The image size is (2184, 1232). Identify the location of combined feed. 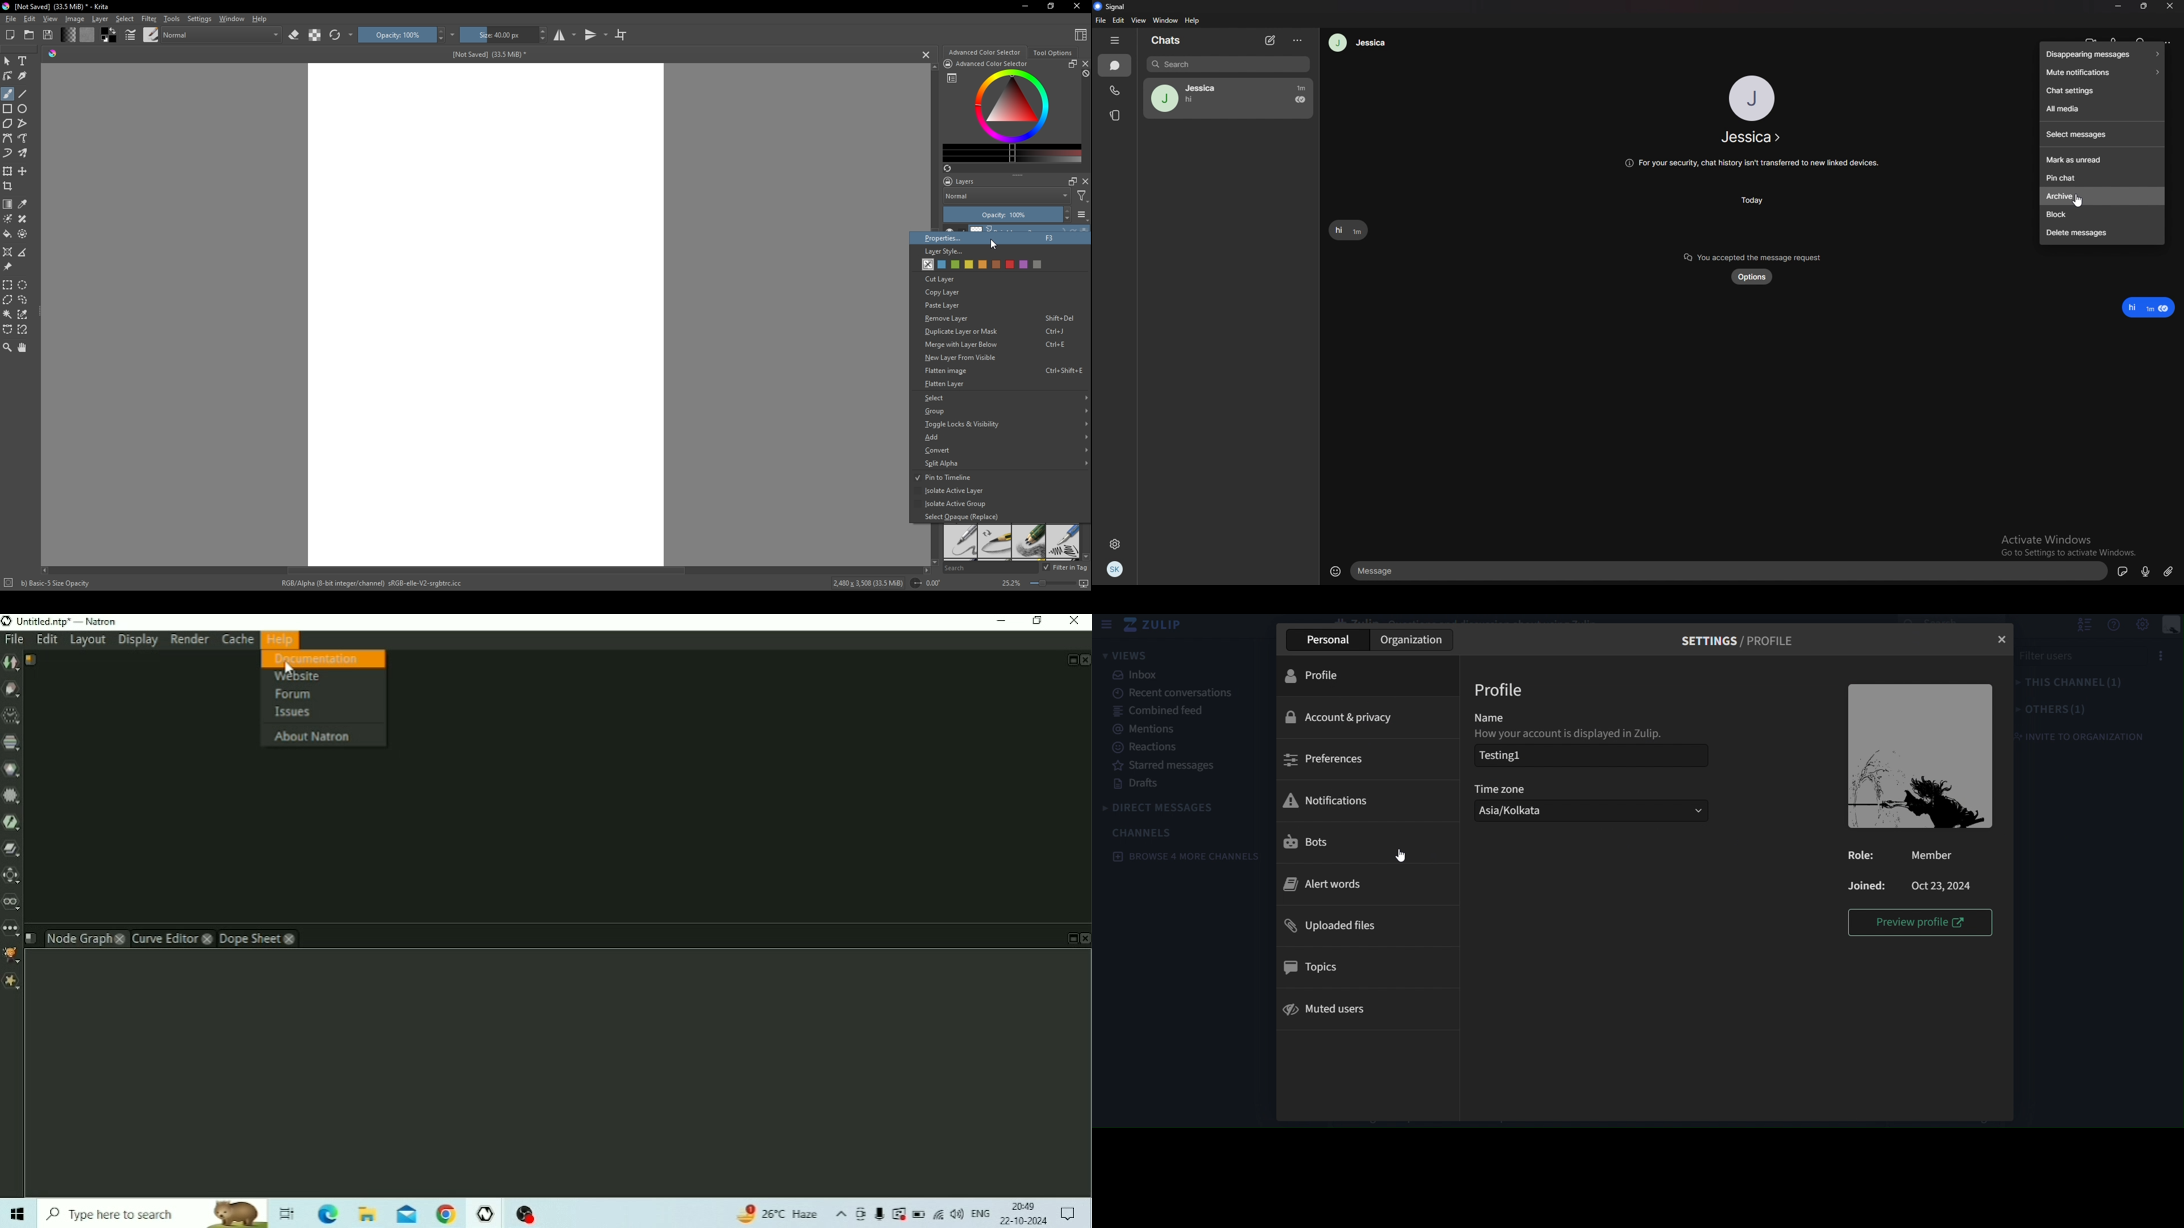
(1181, 711).